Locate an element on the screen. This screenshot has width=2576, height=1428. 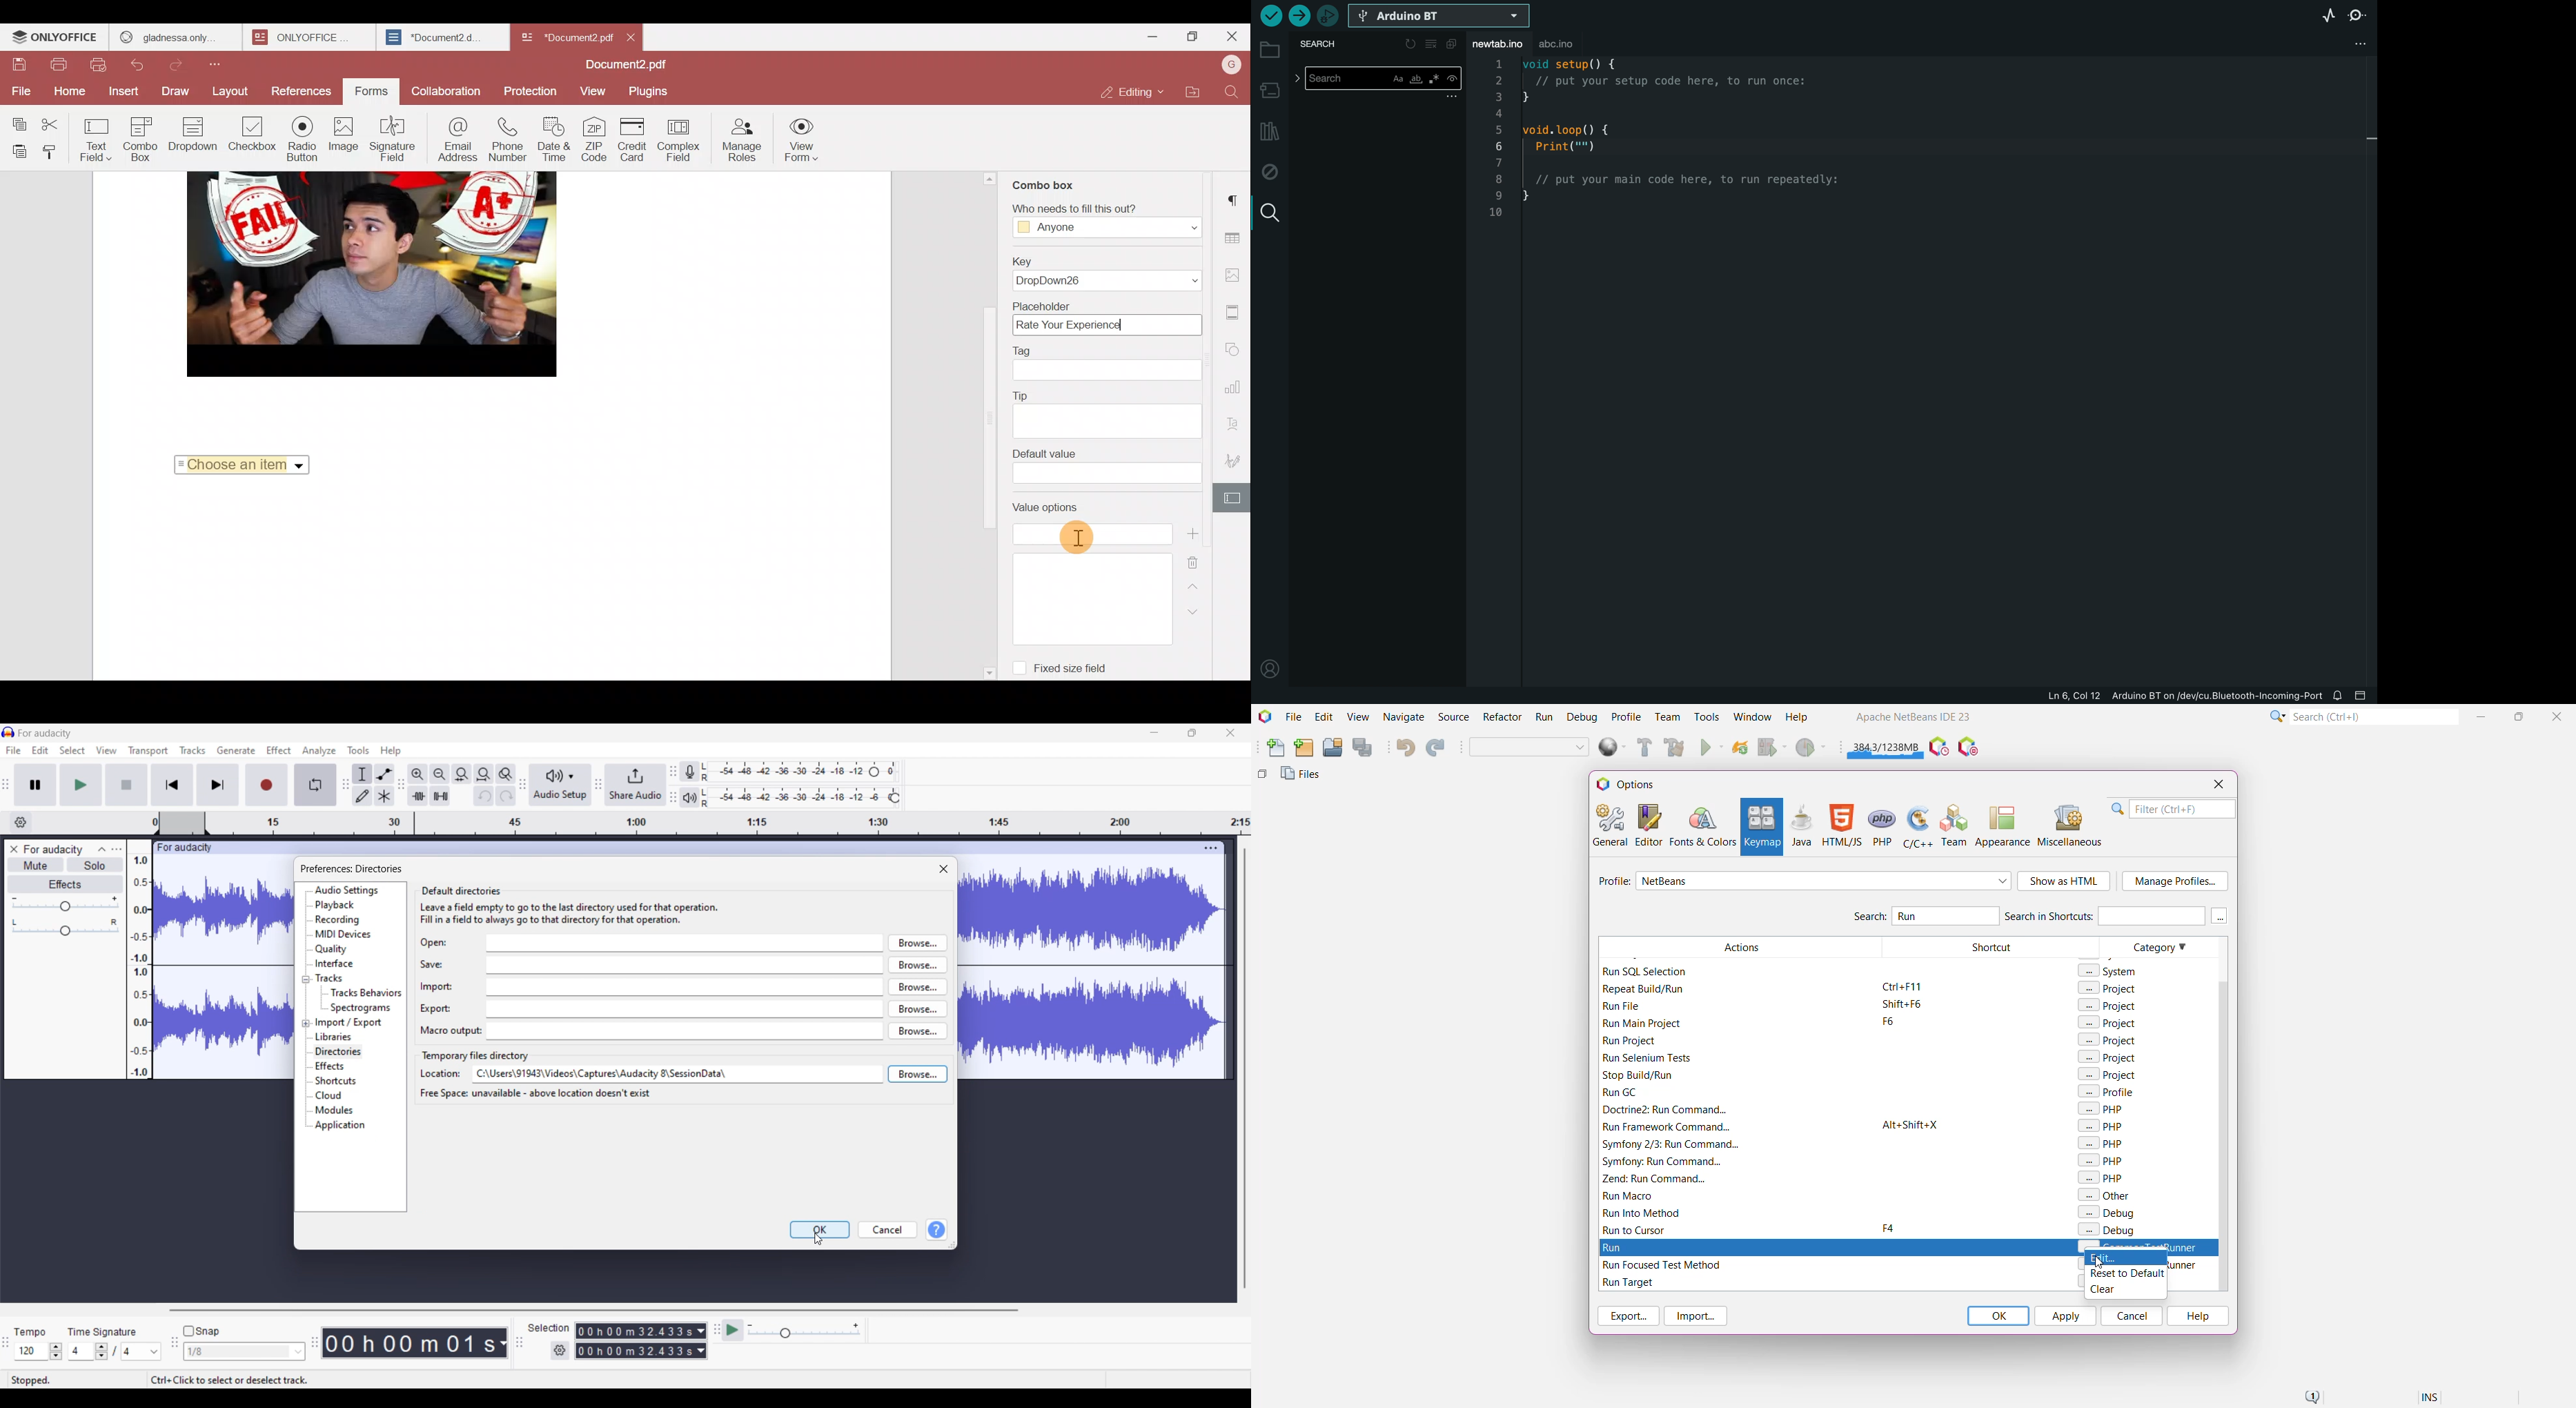
Close track is located at coordinates (14, 849).